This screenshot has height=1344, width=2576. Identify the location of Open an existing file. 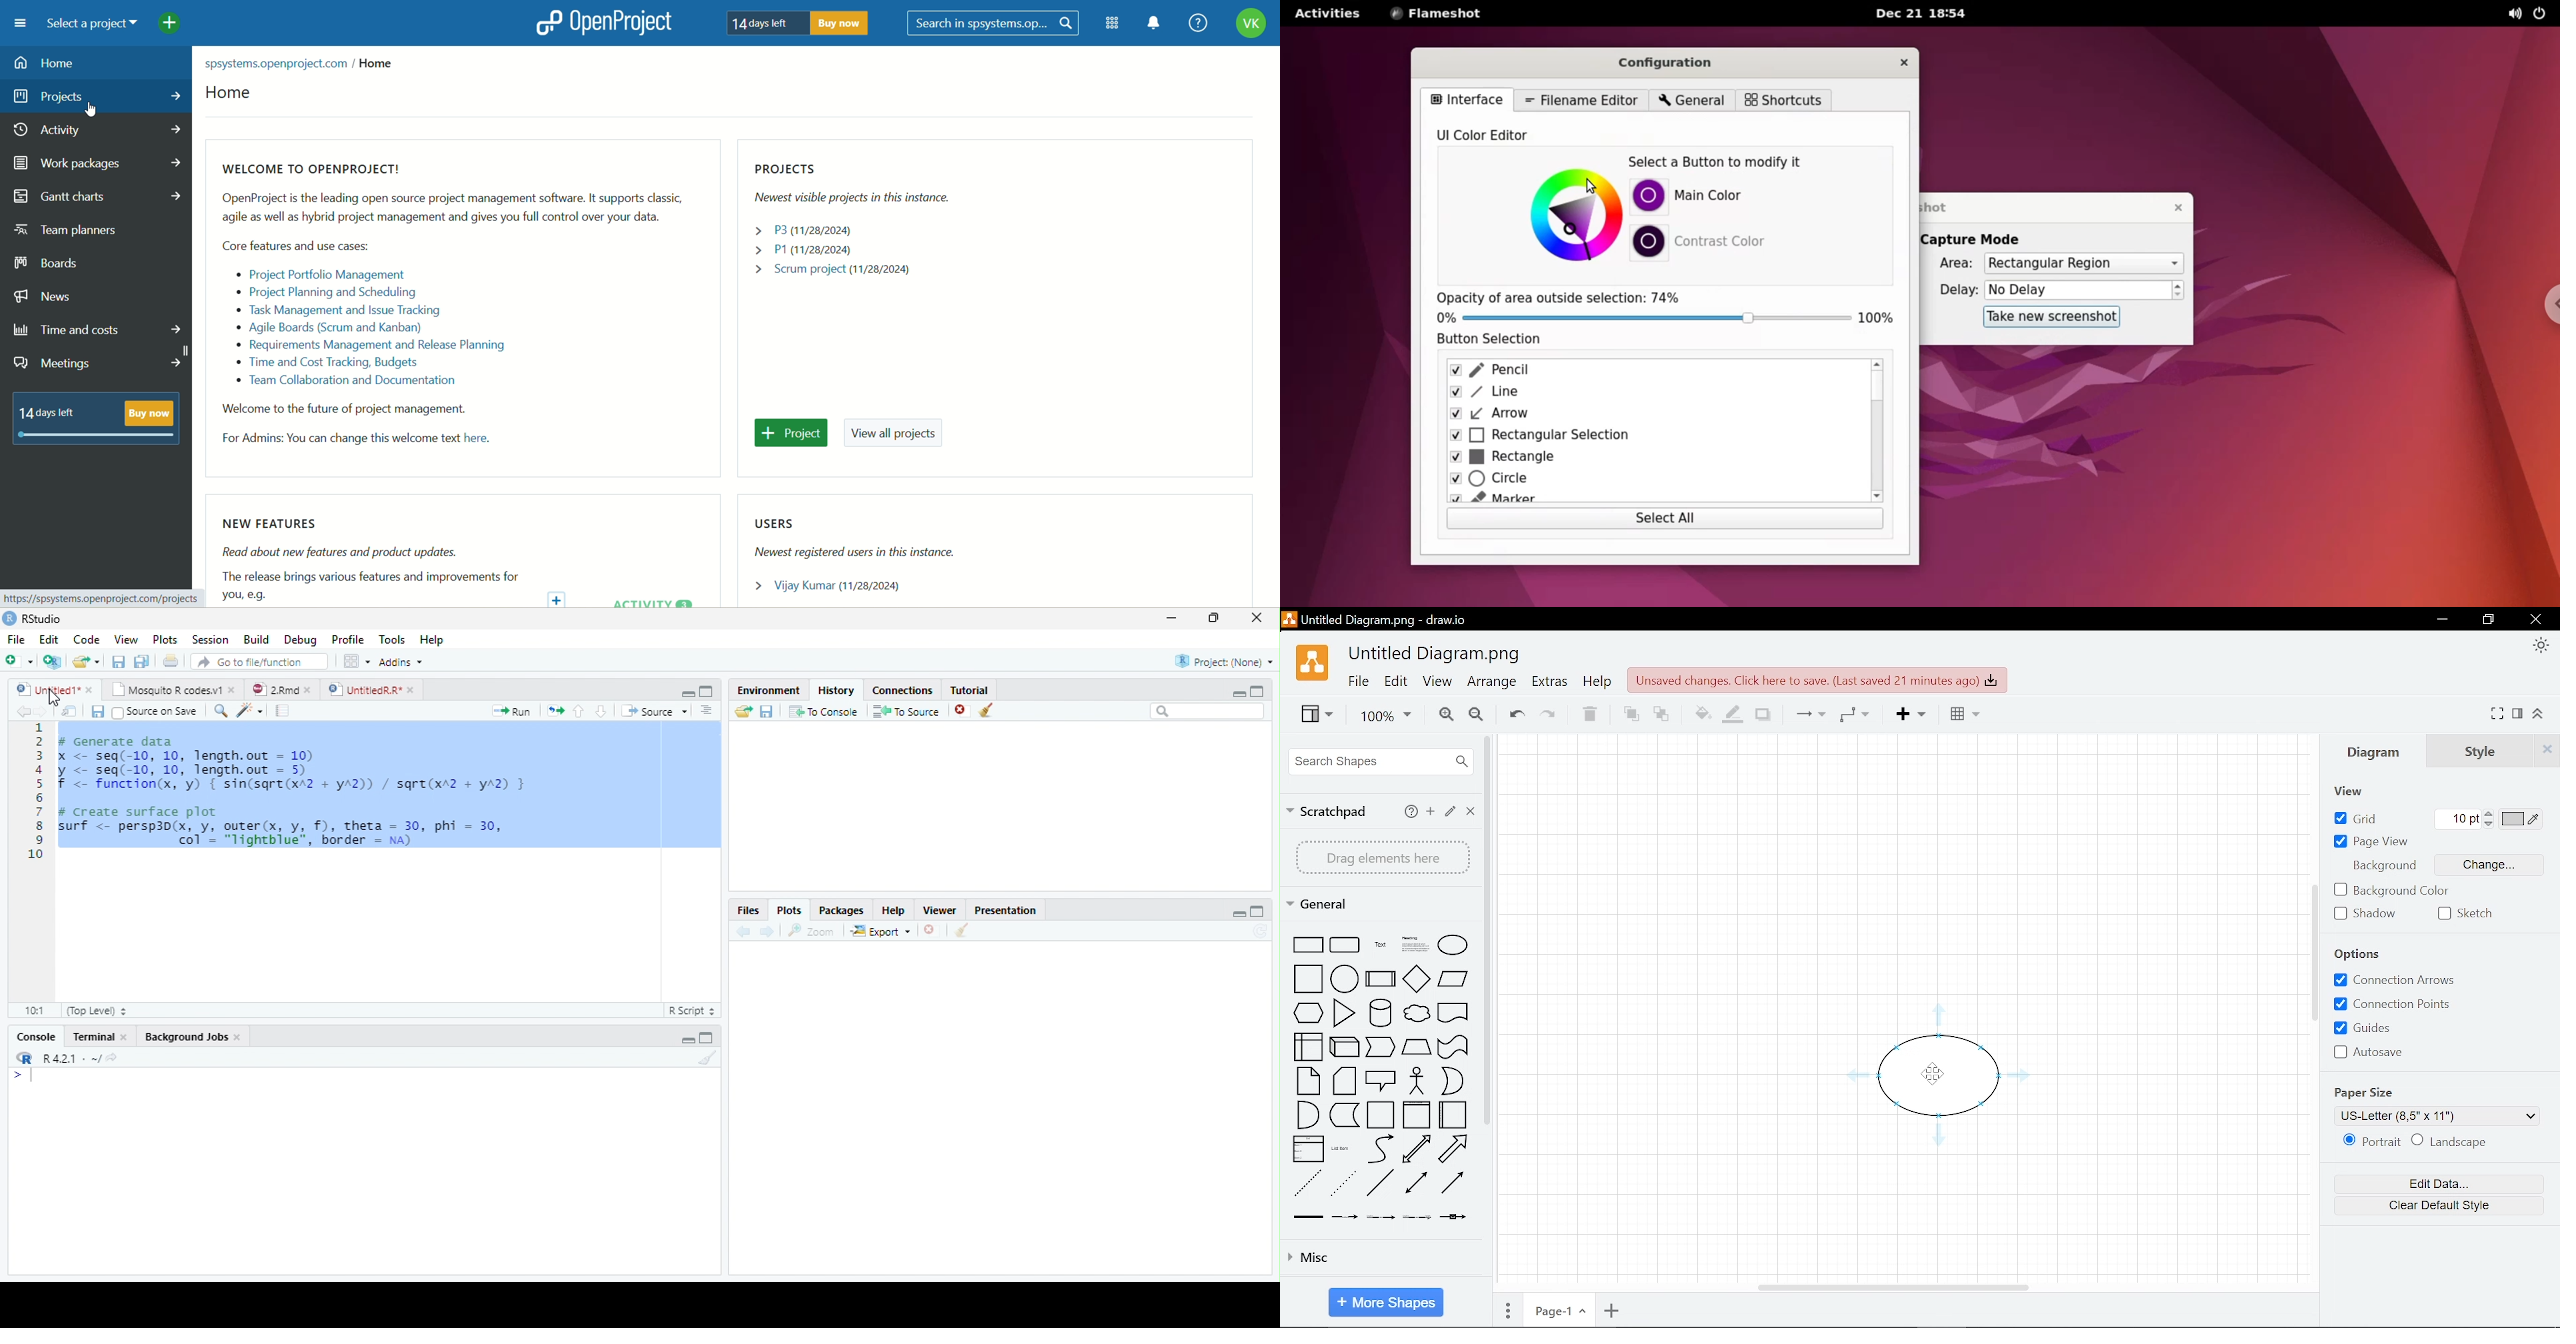
(79, 661).